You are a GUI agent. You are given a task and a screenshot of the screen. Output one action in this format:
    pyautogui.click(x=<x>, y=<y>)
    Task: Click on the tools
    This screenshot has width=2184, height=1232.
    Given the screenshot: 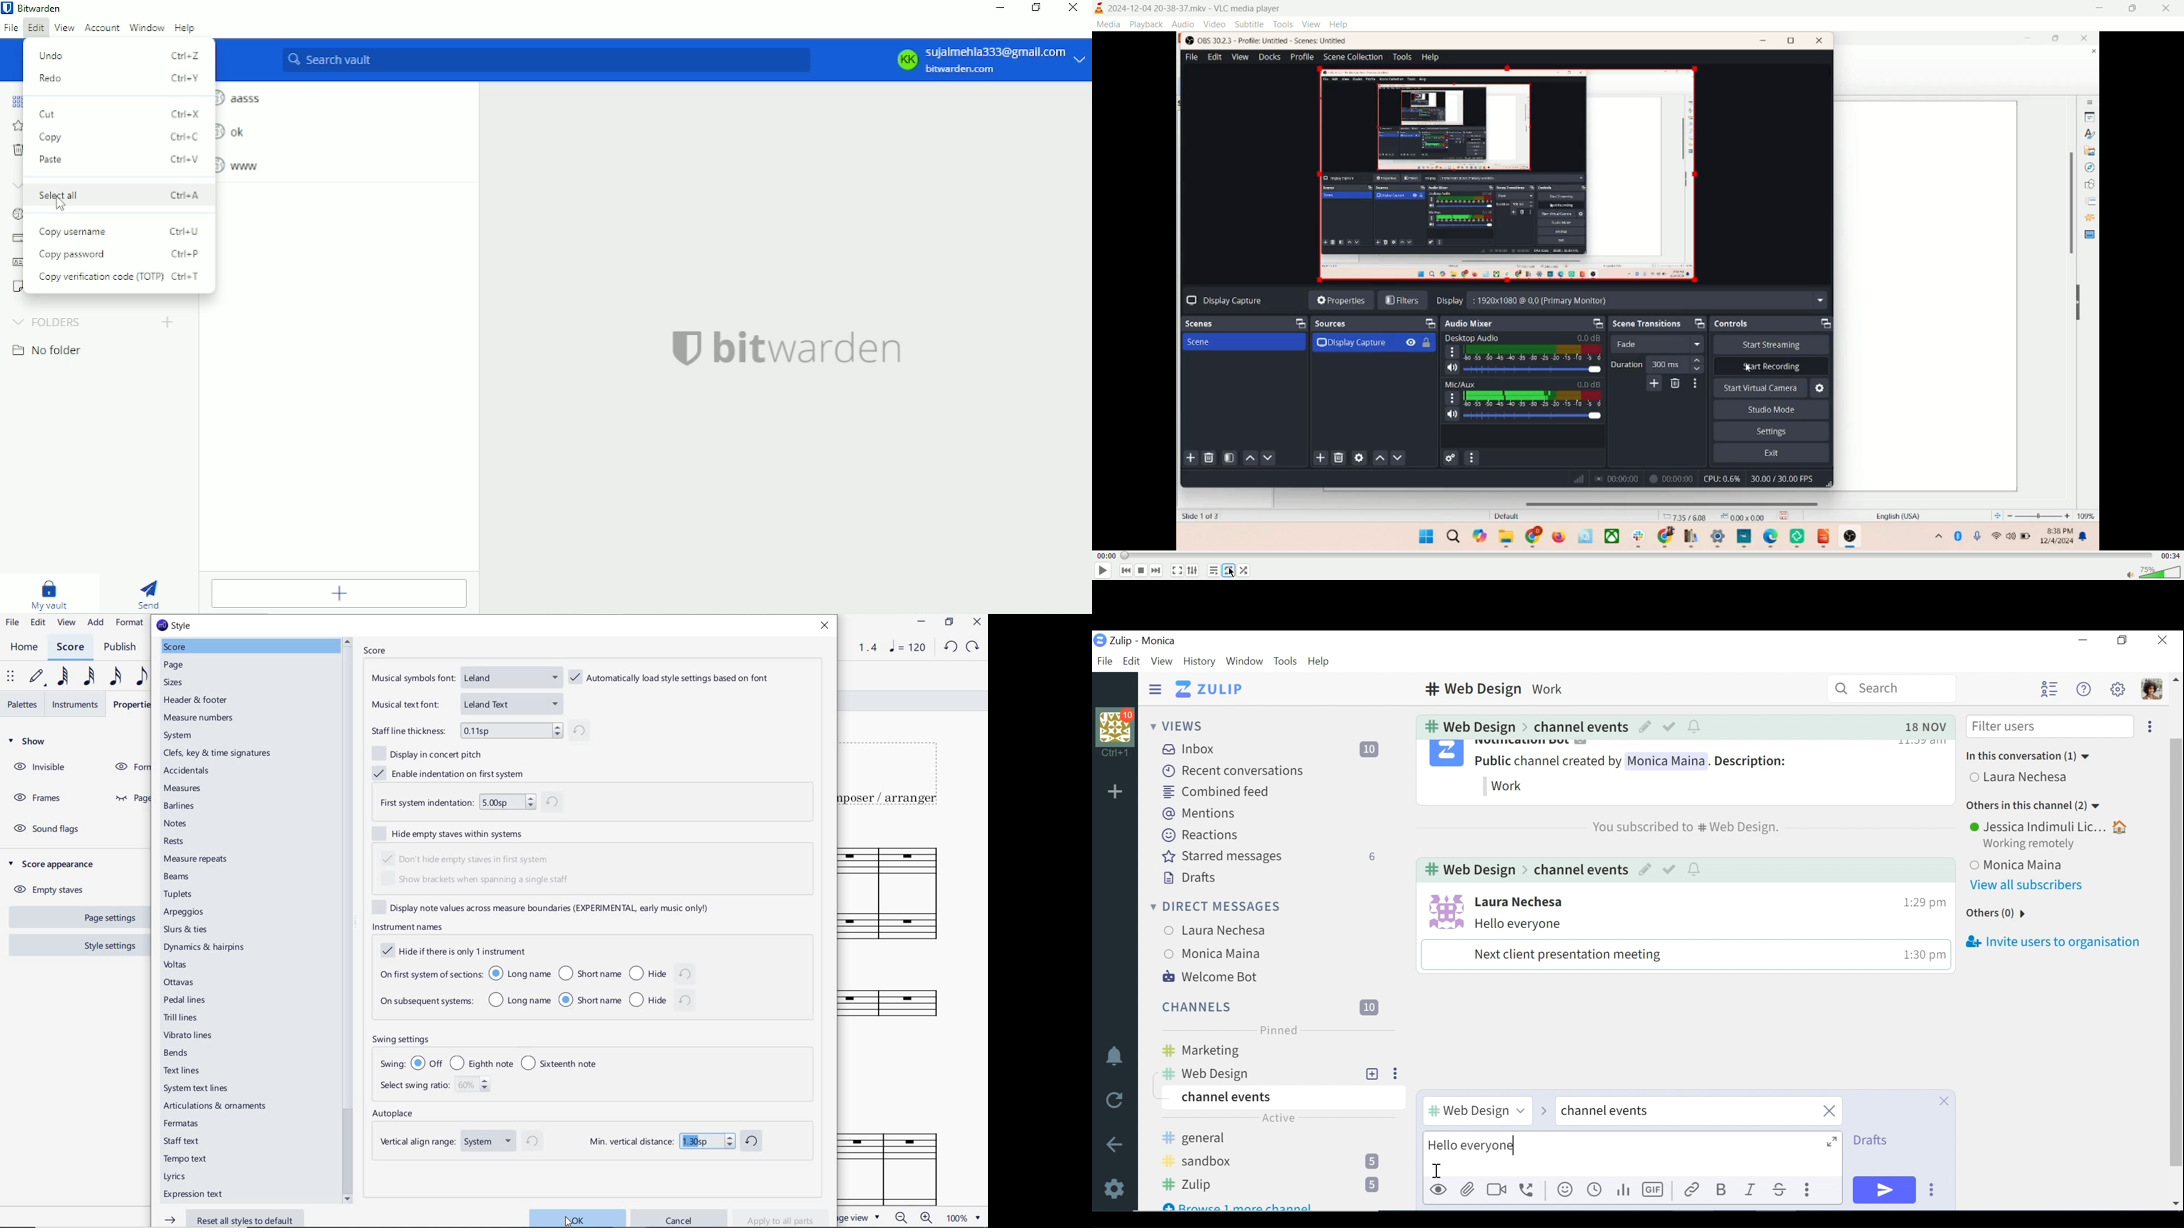 What is the action you would take?
    pyautogui.click(x=1284, y=24)
    